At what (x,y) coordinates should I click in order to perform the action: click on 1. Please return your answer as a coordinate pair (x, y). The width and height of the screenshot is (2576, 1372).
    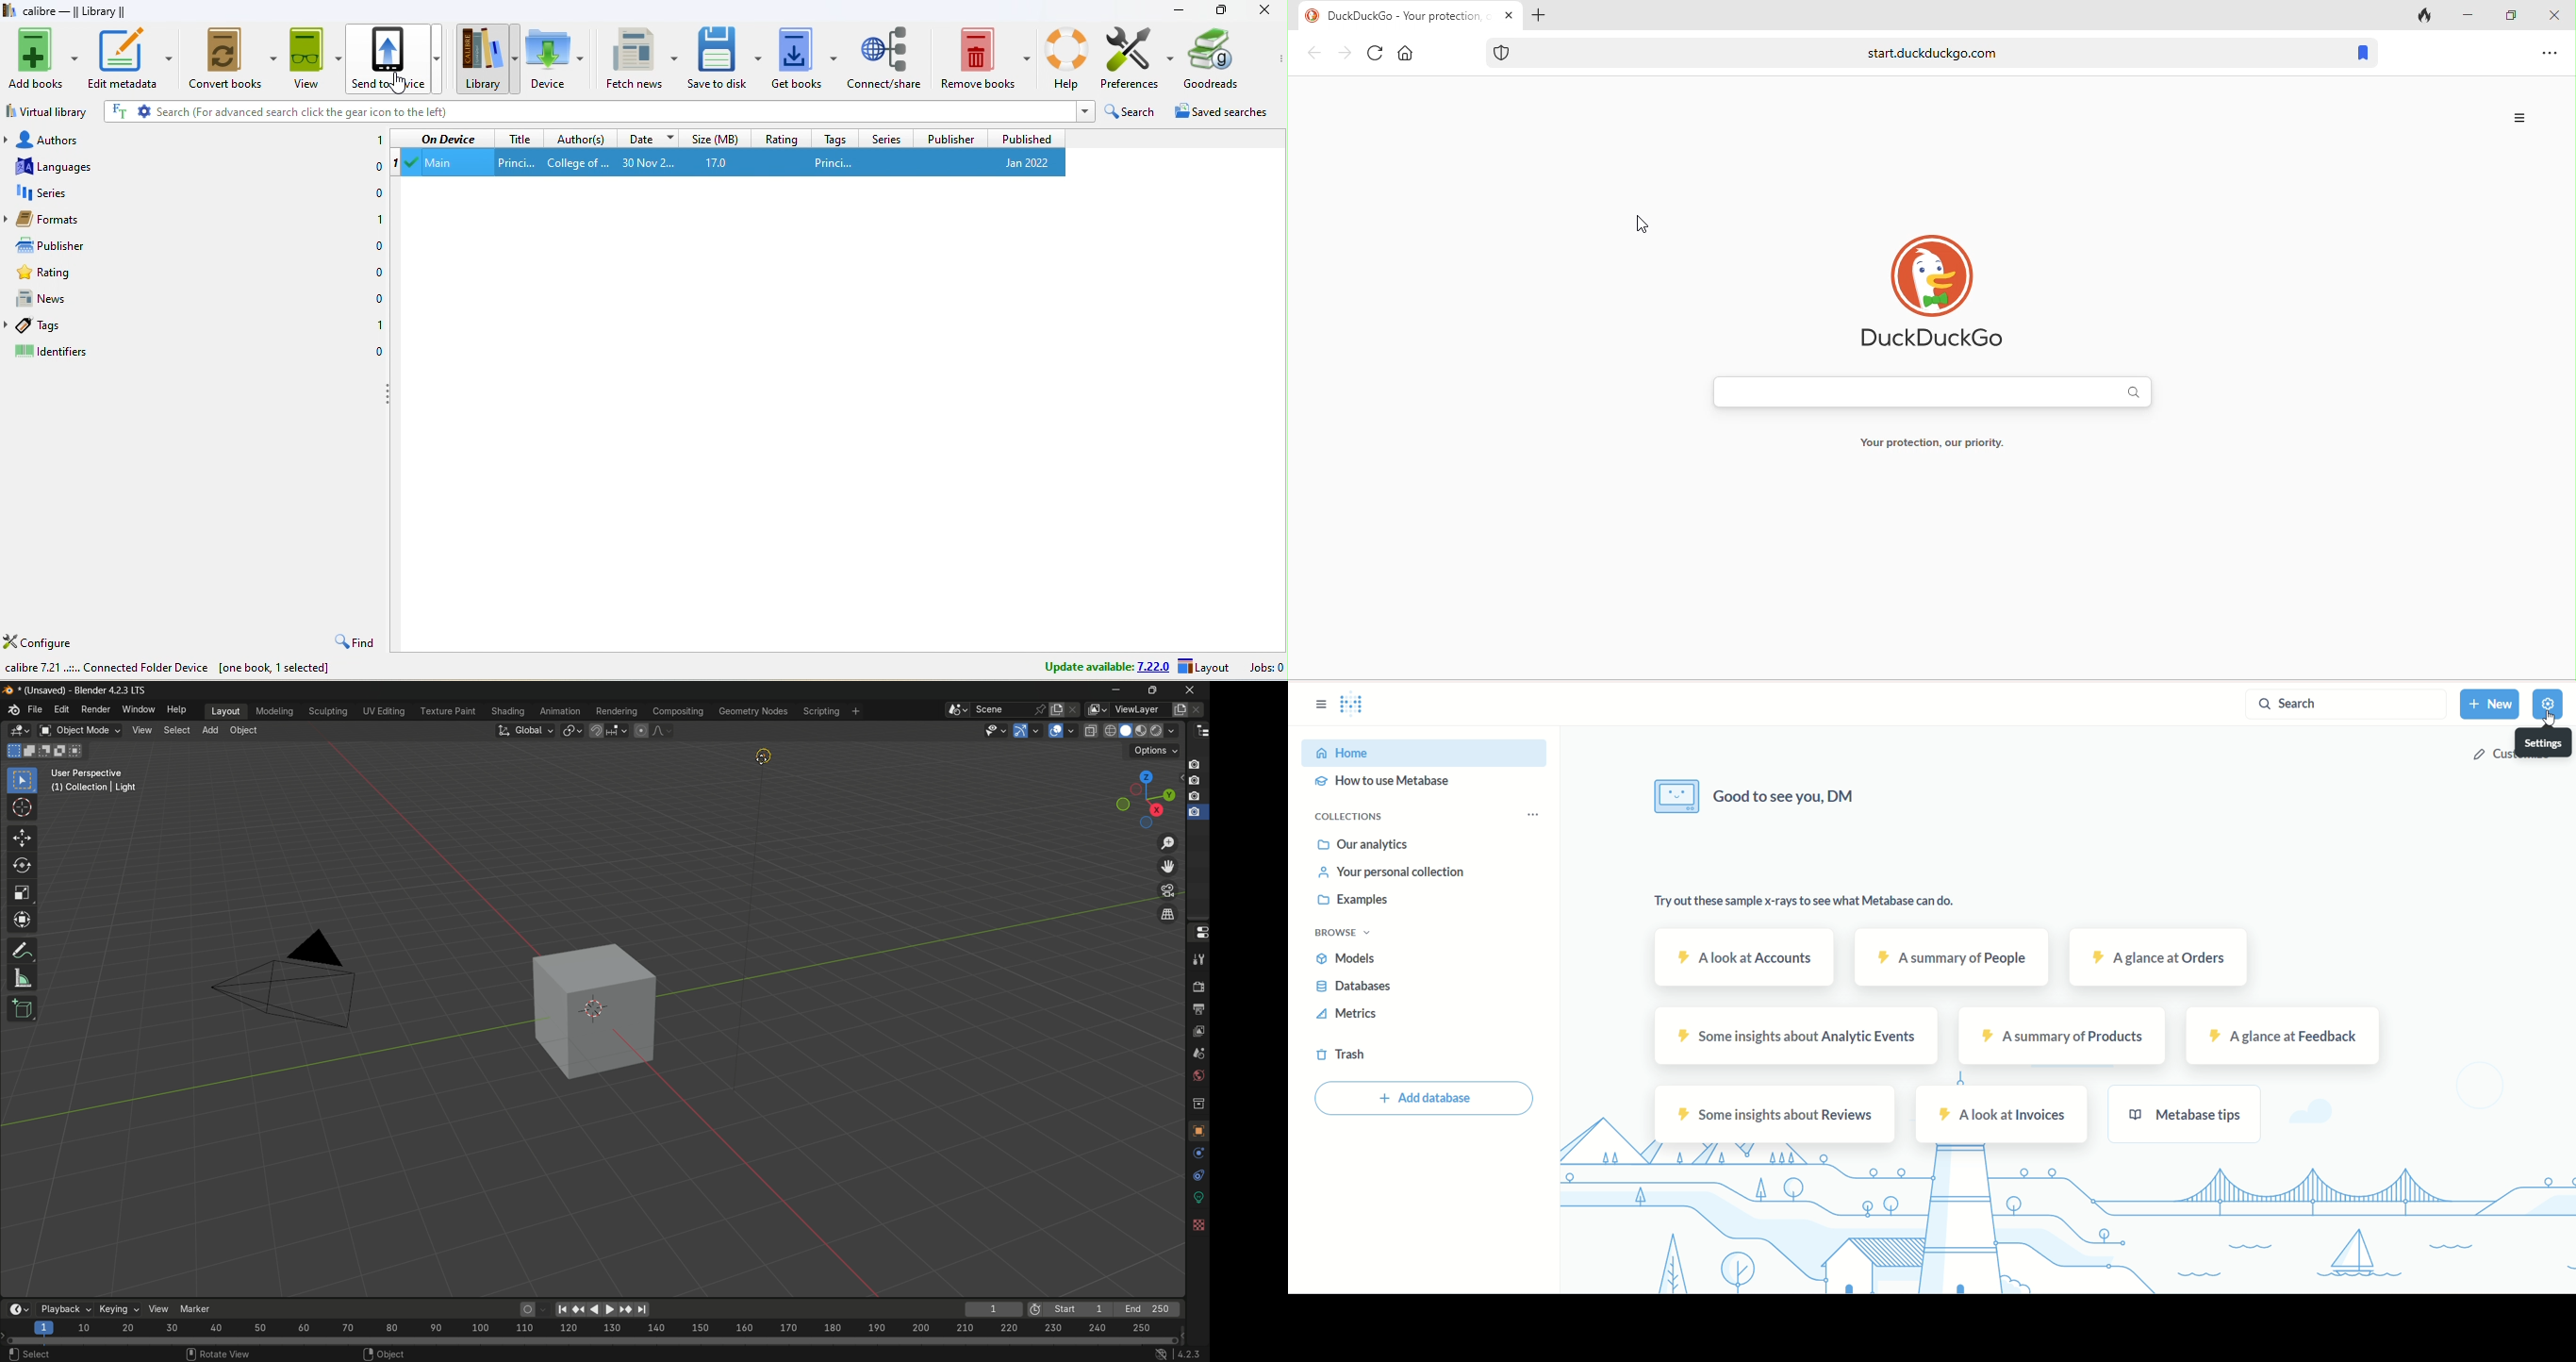
    Looking at the image, I should click on (372, 141).